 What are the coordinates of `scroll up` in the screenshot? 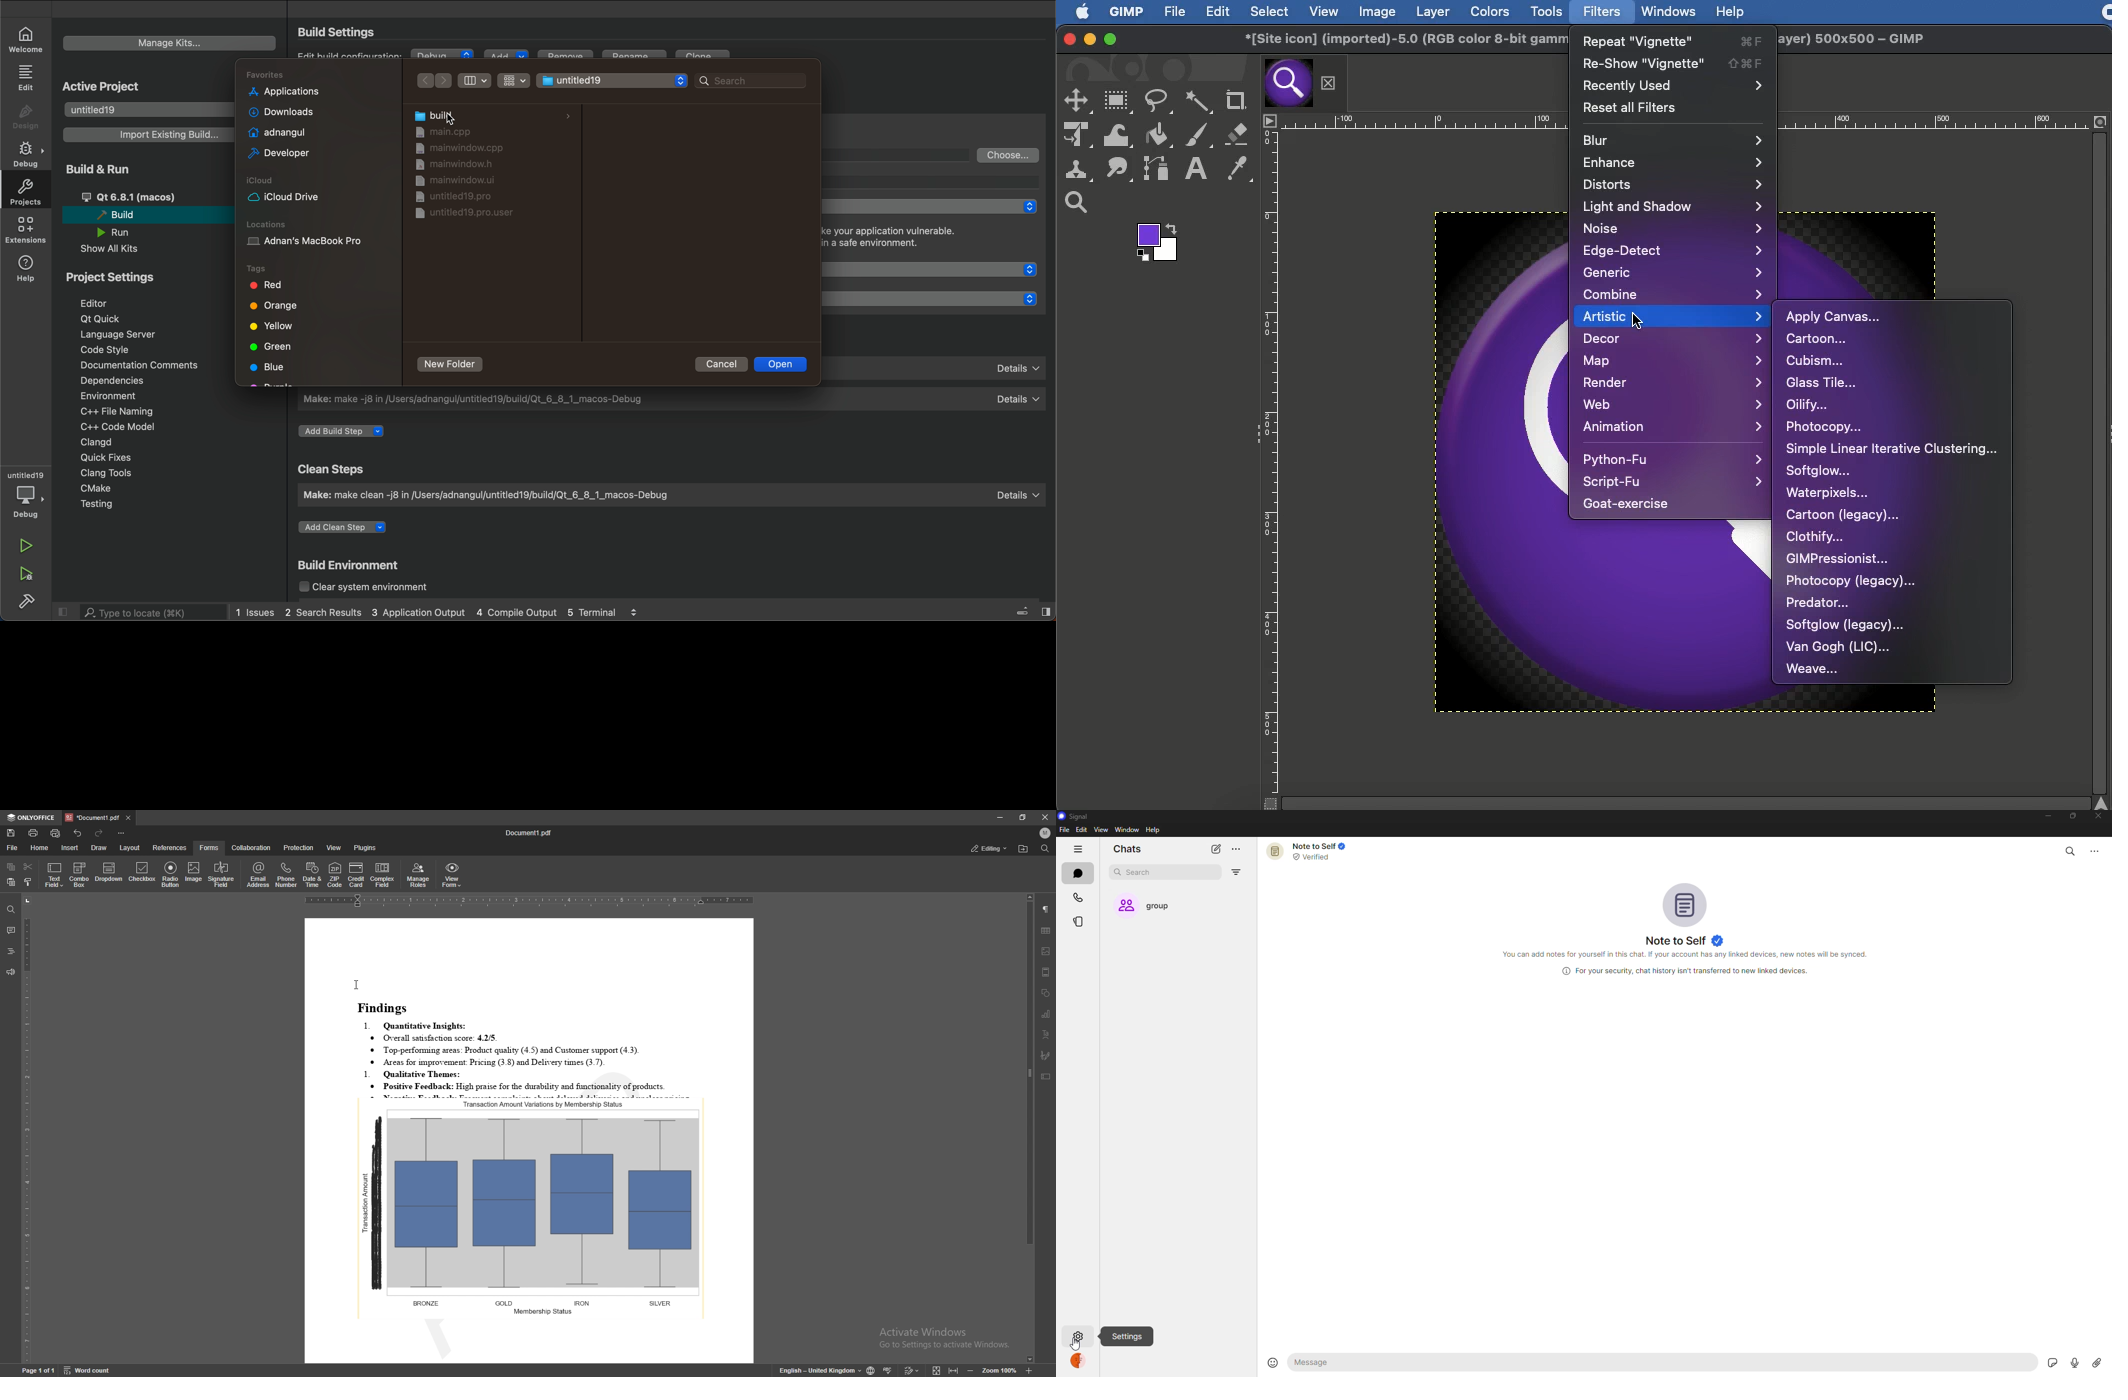 It's located at (1029, 897).